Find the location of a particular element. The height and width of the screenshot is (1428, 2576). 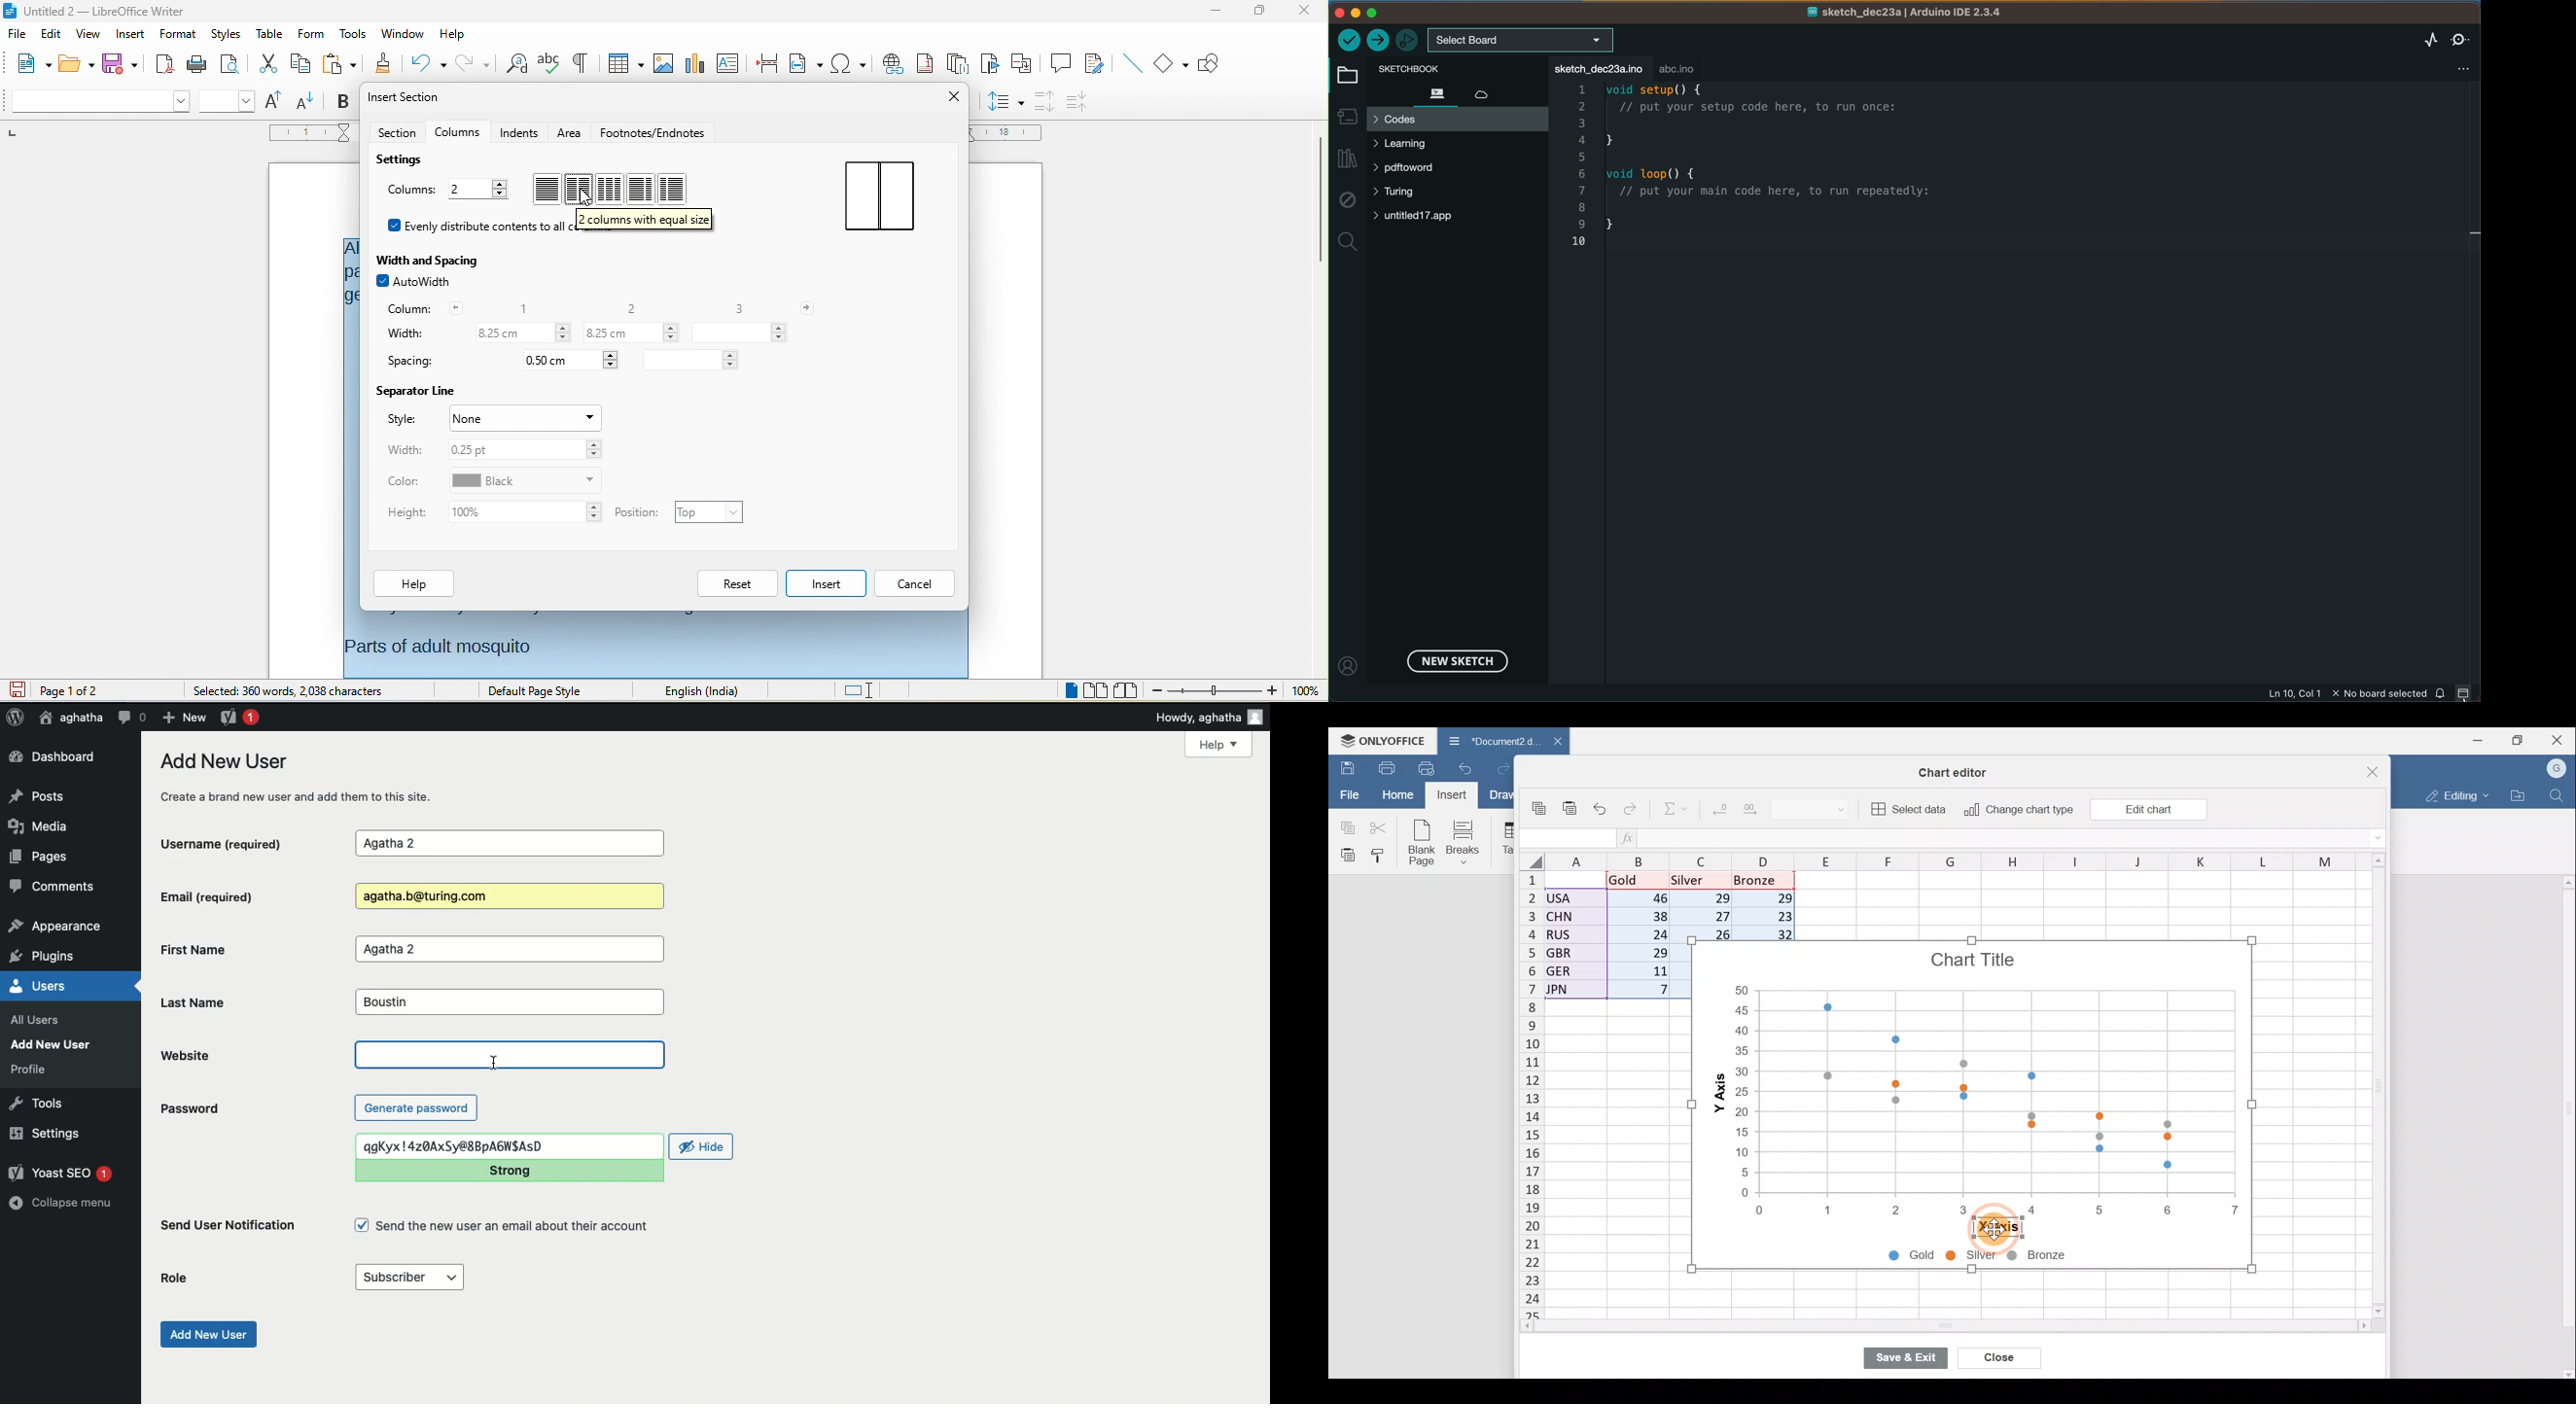

Undo is located at coordinates (1601, 806).